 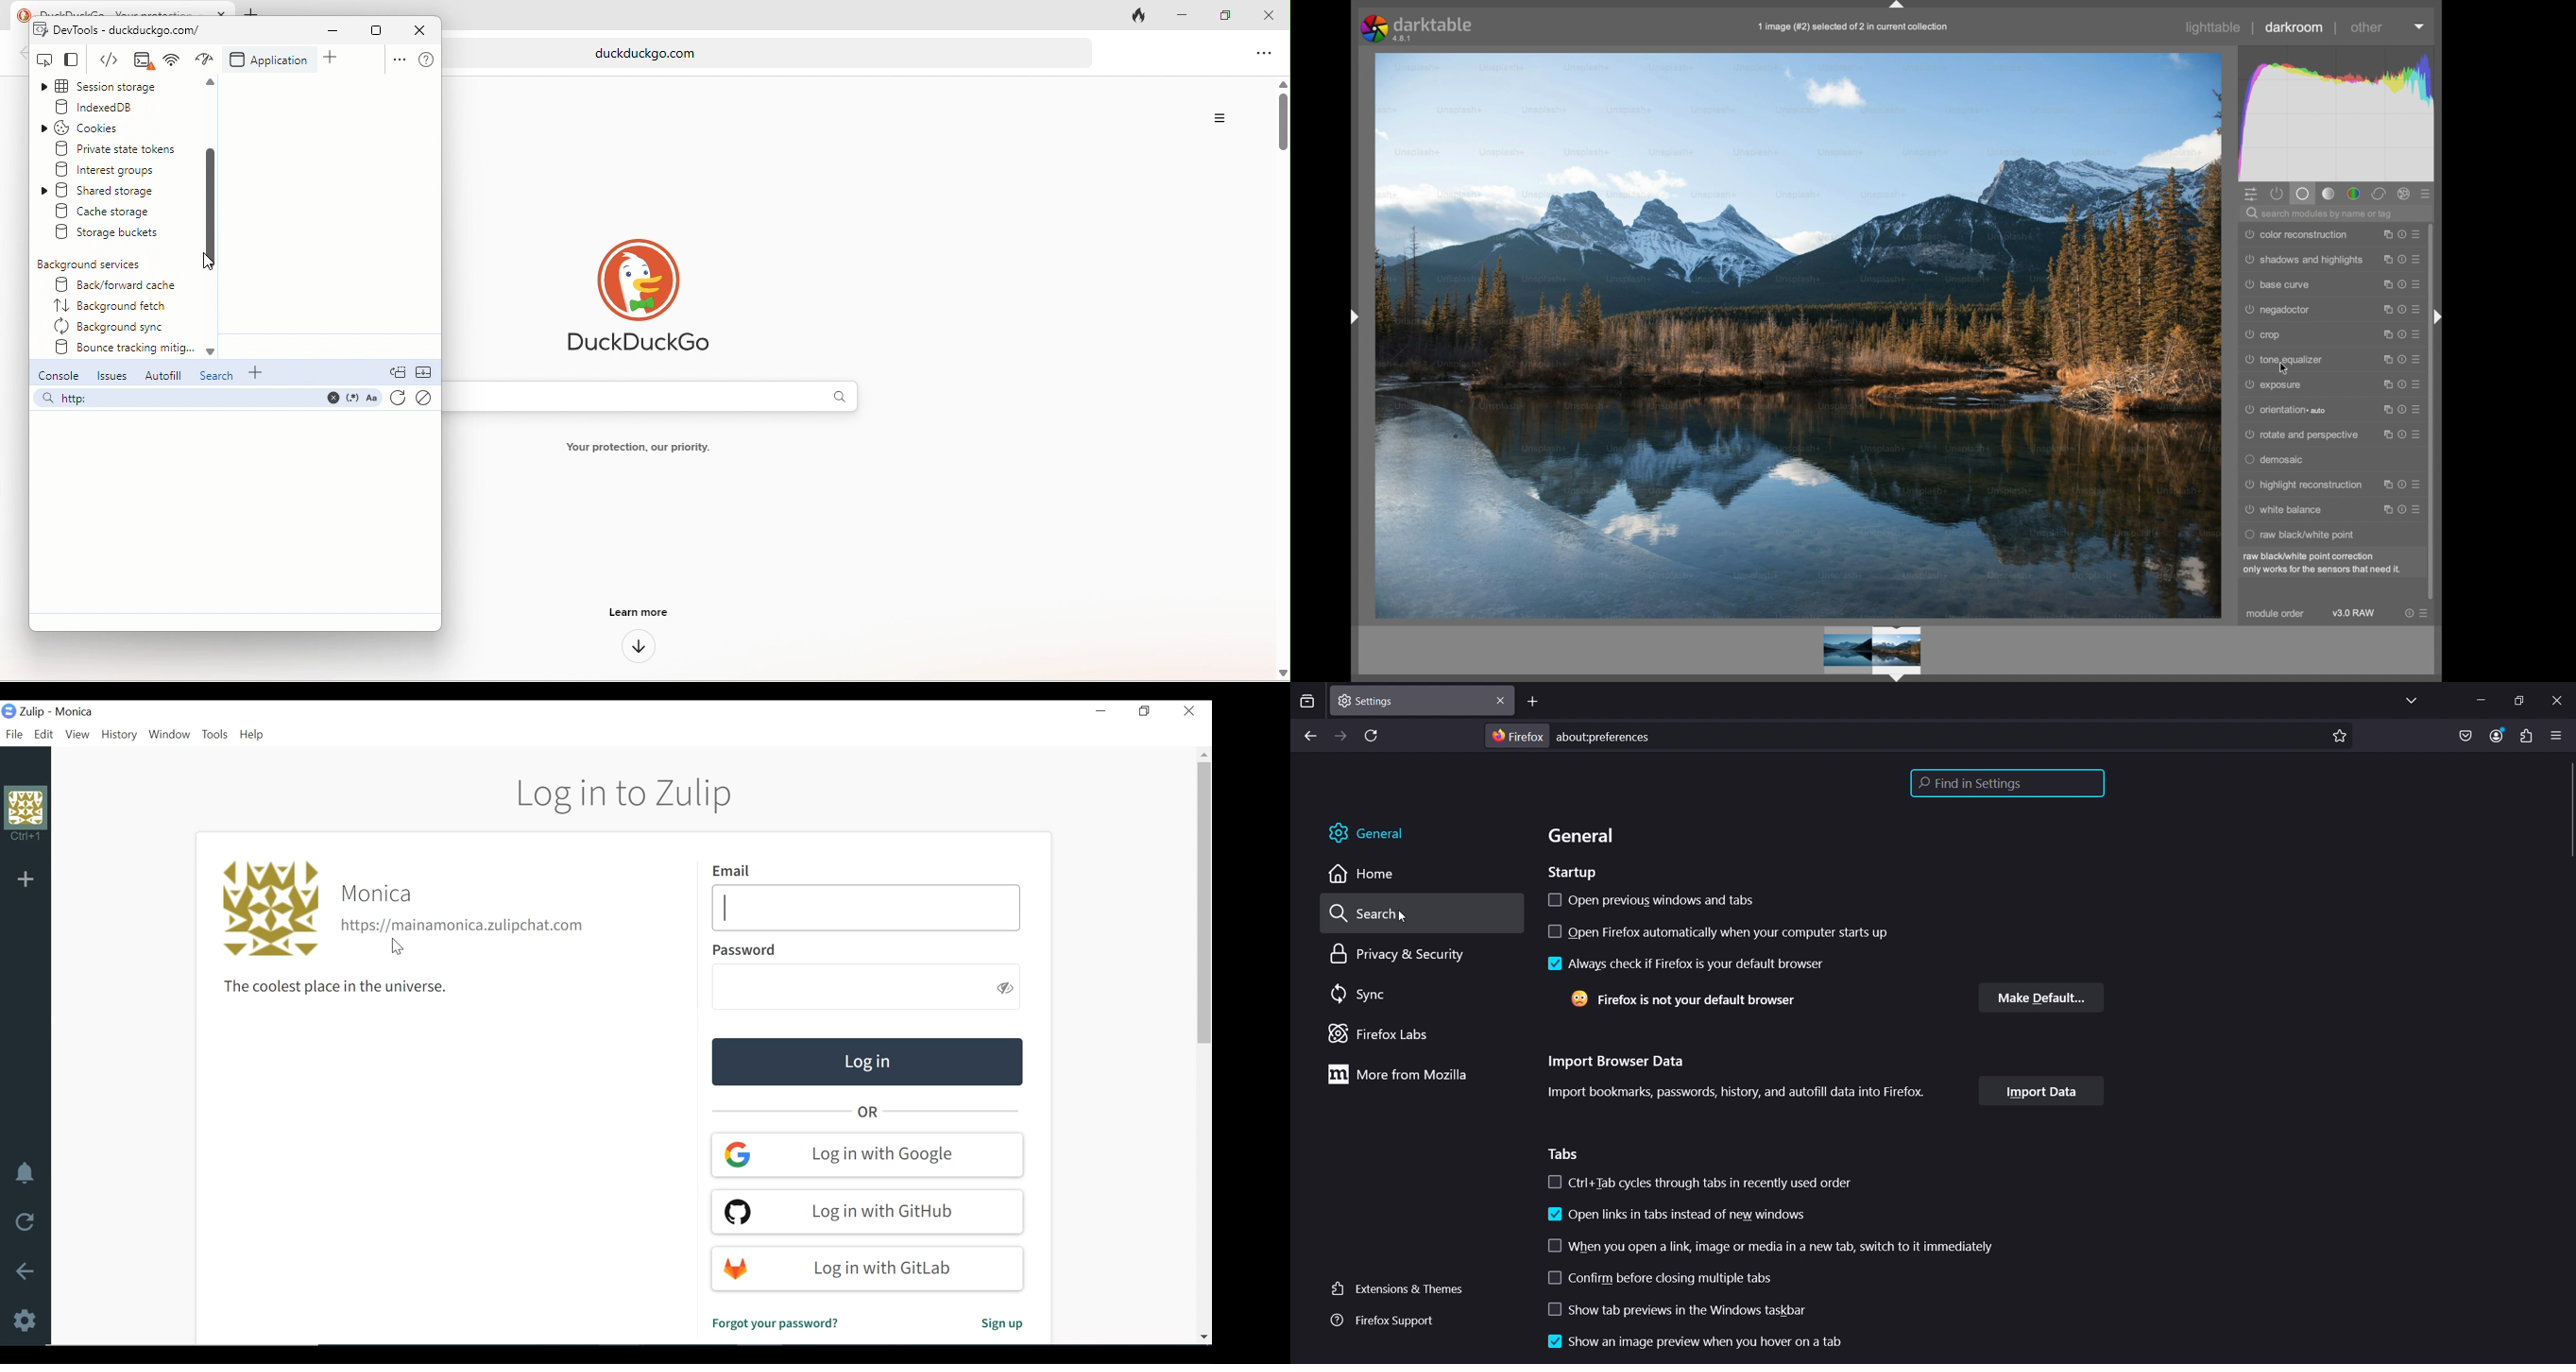 What do you see at coordinates (2274, 385) in the screenshot?
I see `exposure` at bounding box center [2274, 385].